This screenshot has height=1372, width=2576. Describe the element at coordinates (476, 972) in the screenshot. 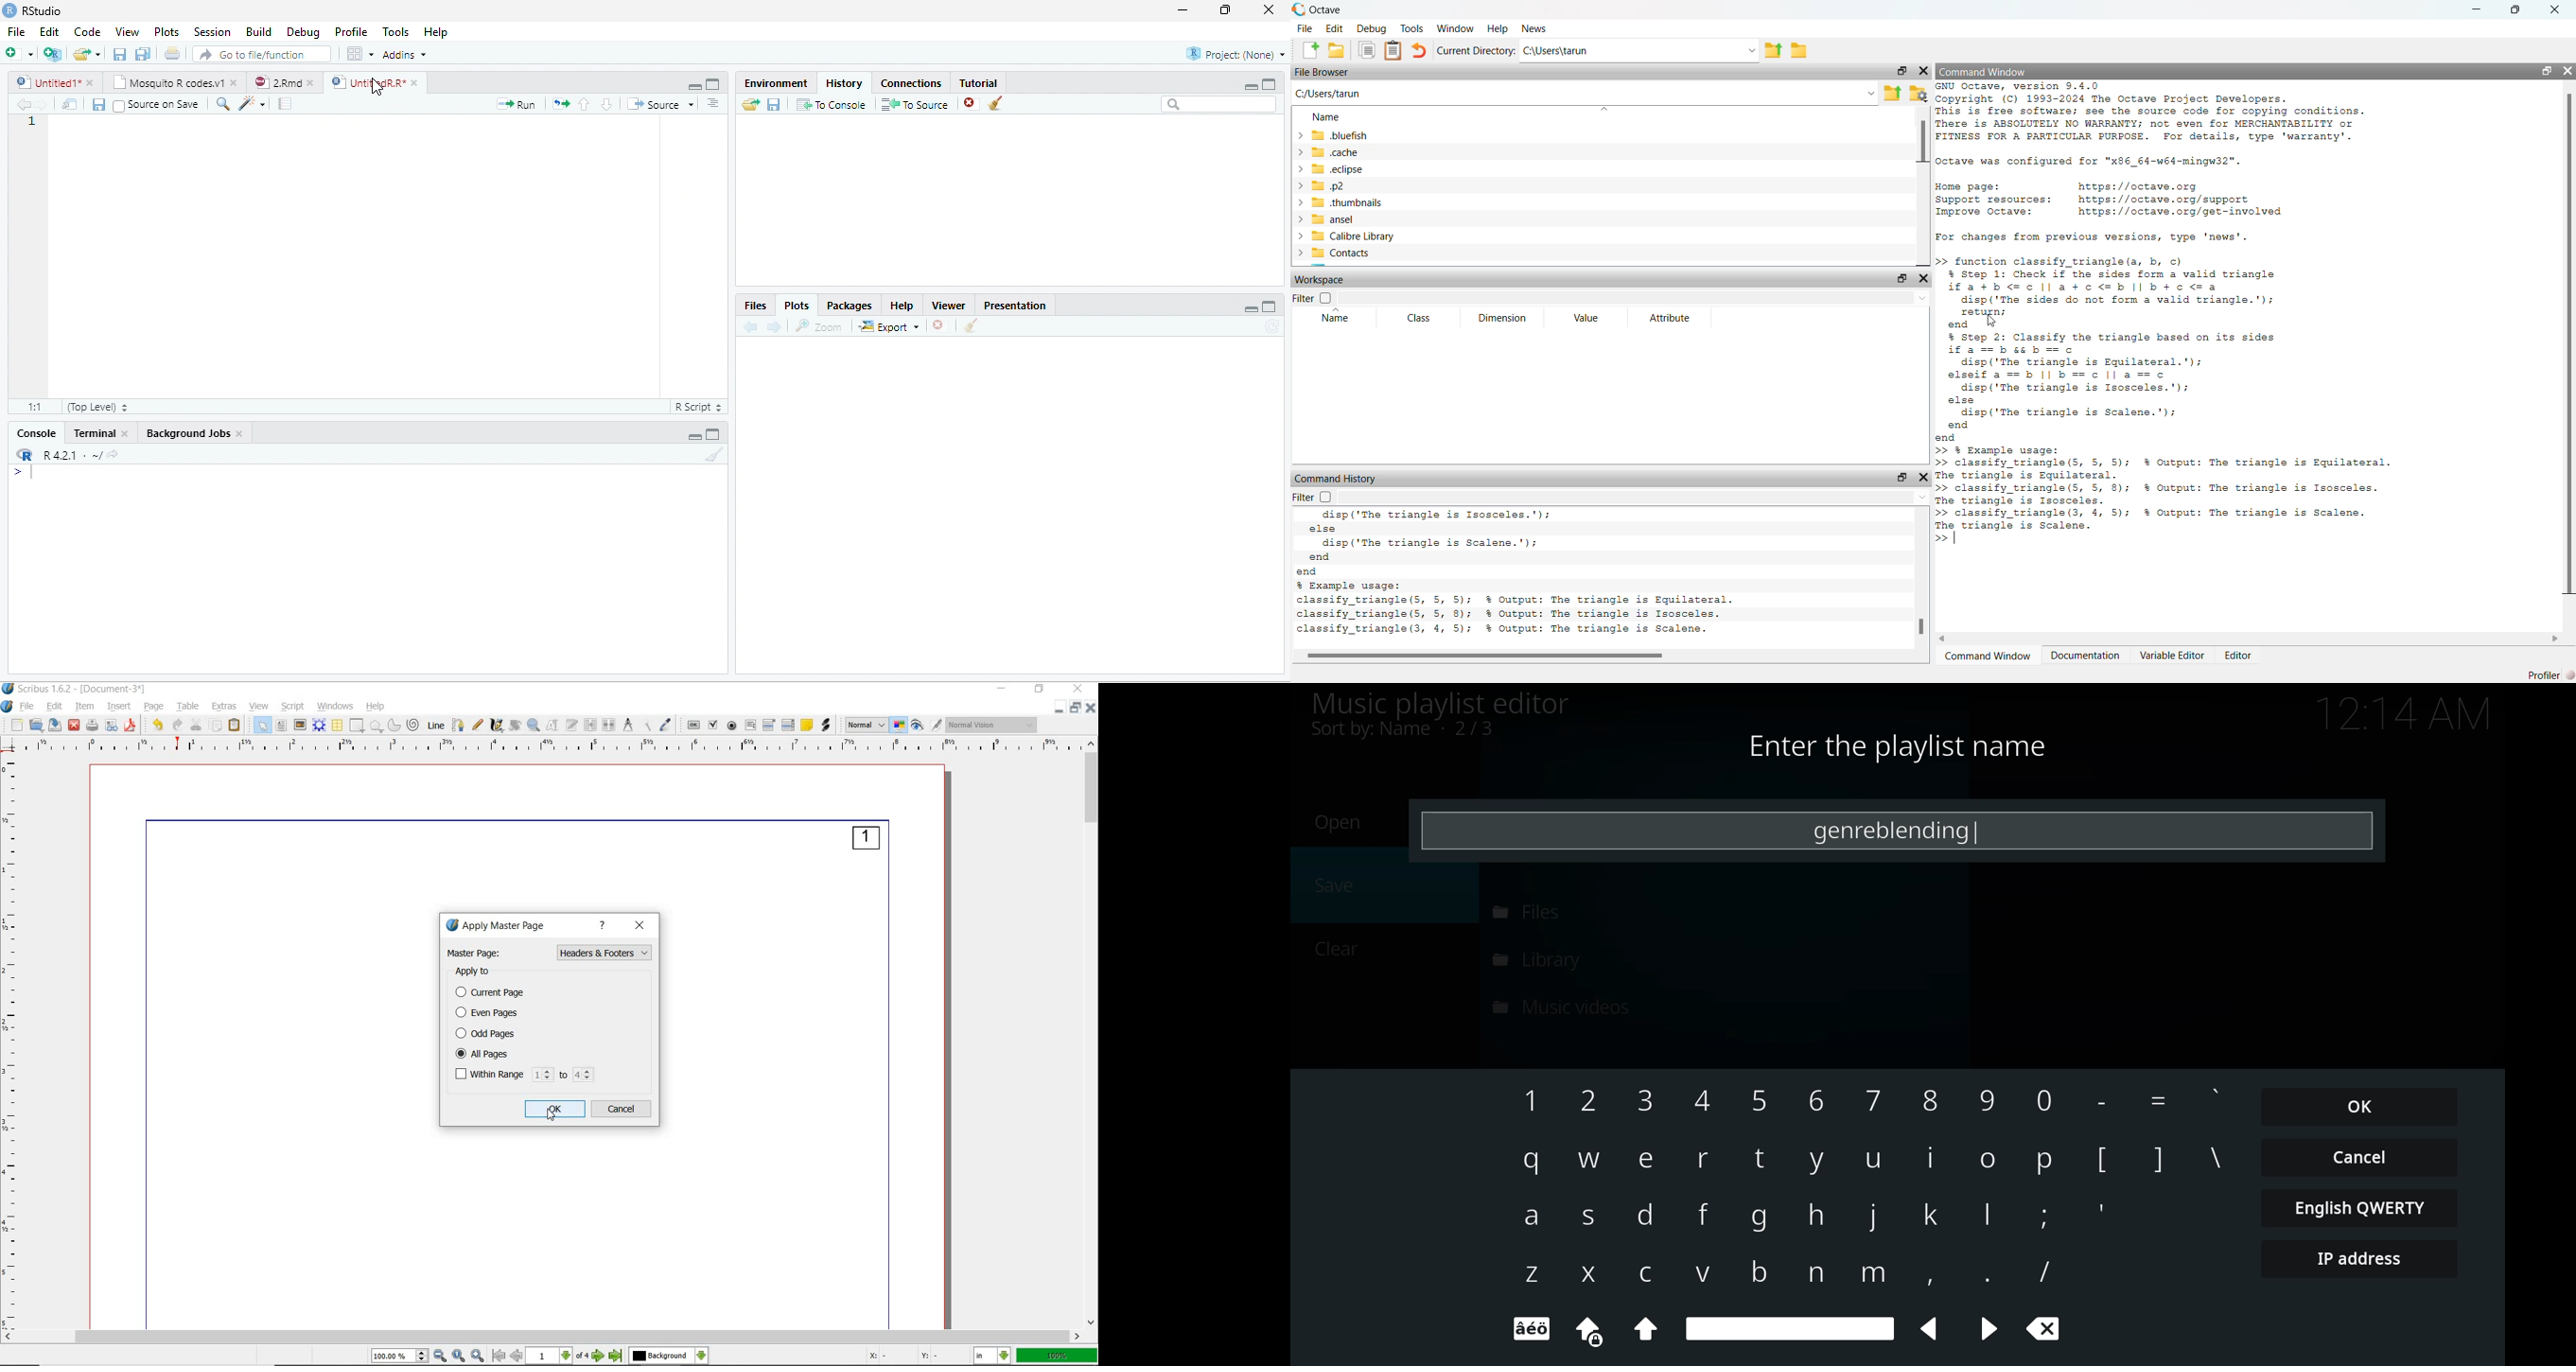

I see `apply to` at that location.